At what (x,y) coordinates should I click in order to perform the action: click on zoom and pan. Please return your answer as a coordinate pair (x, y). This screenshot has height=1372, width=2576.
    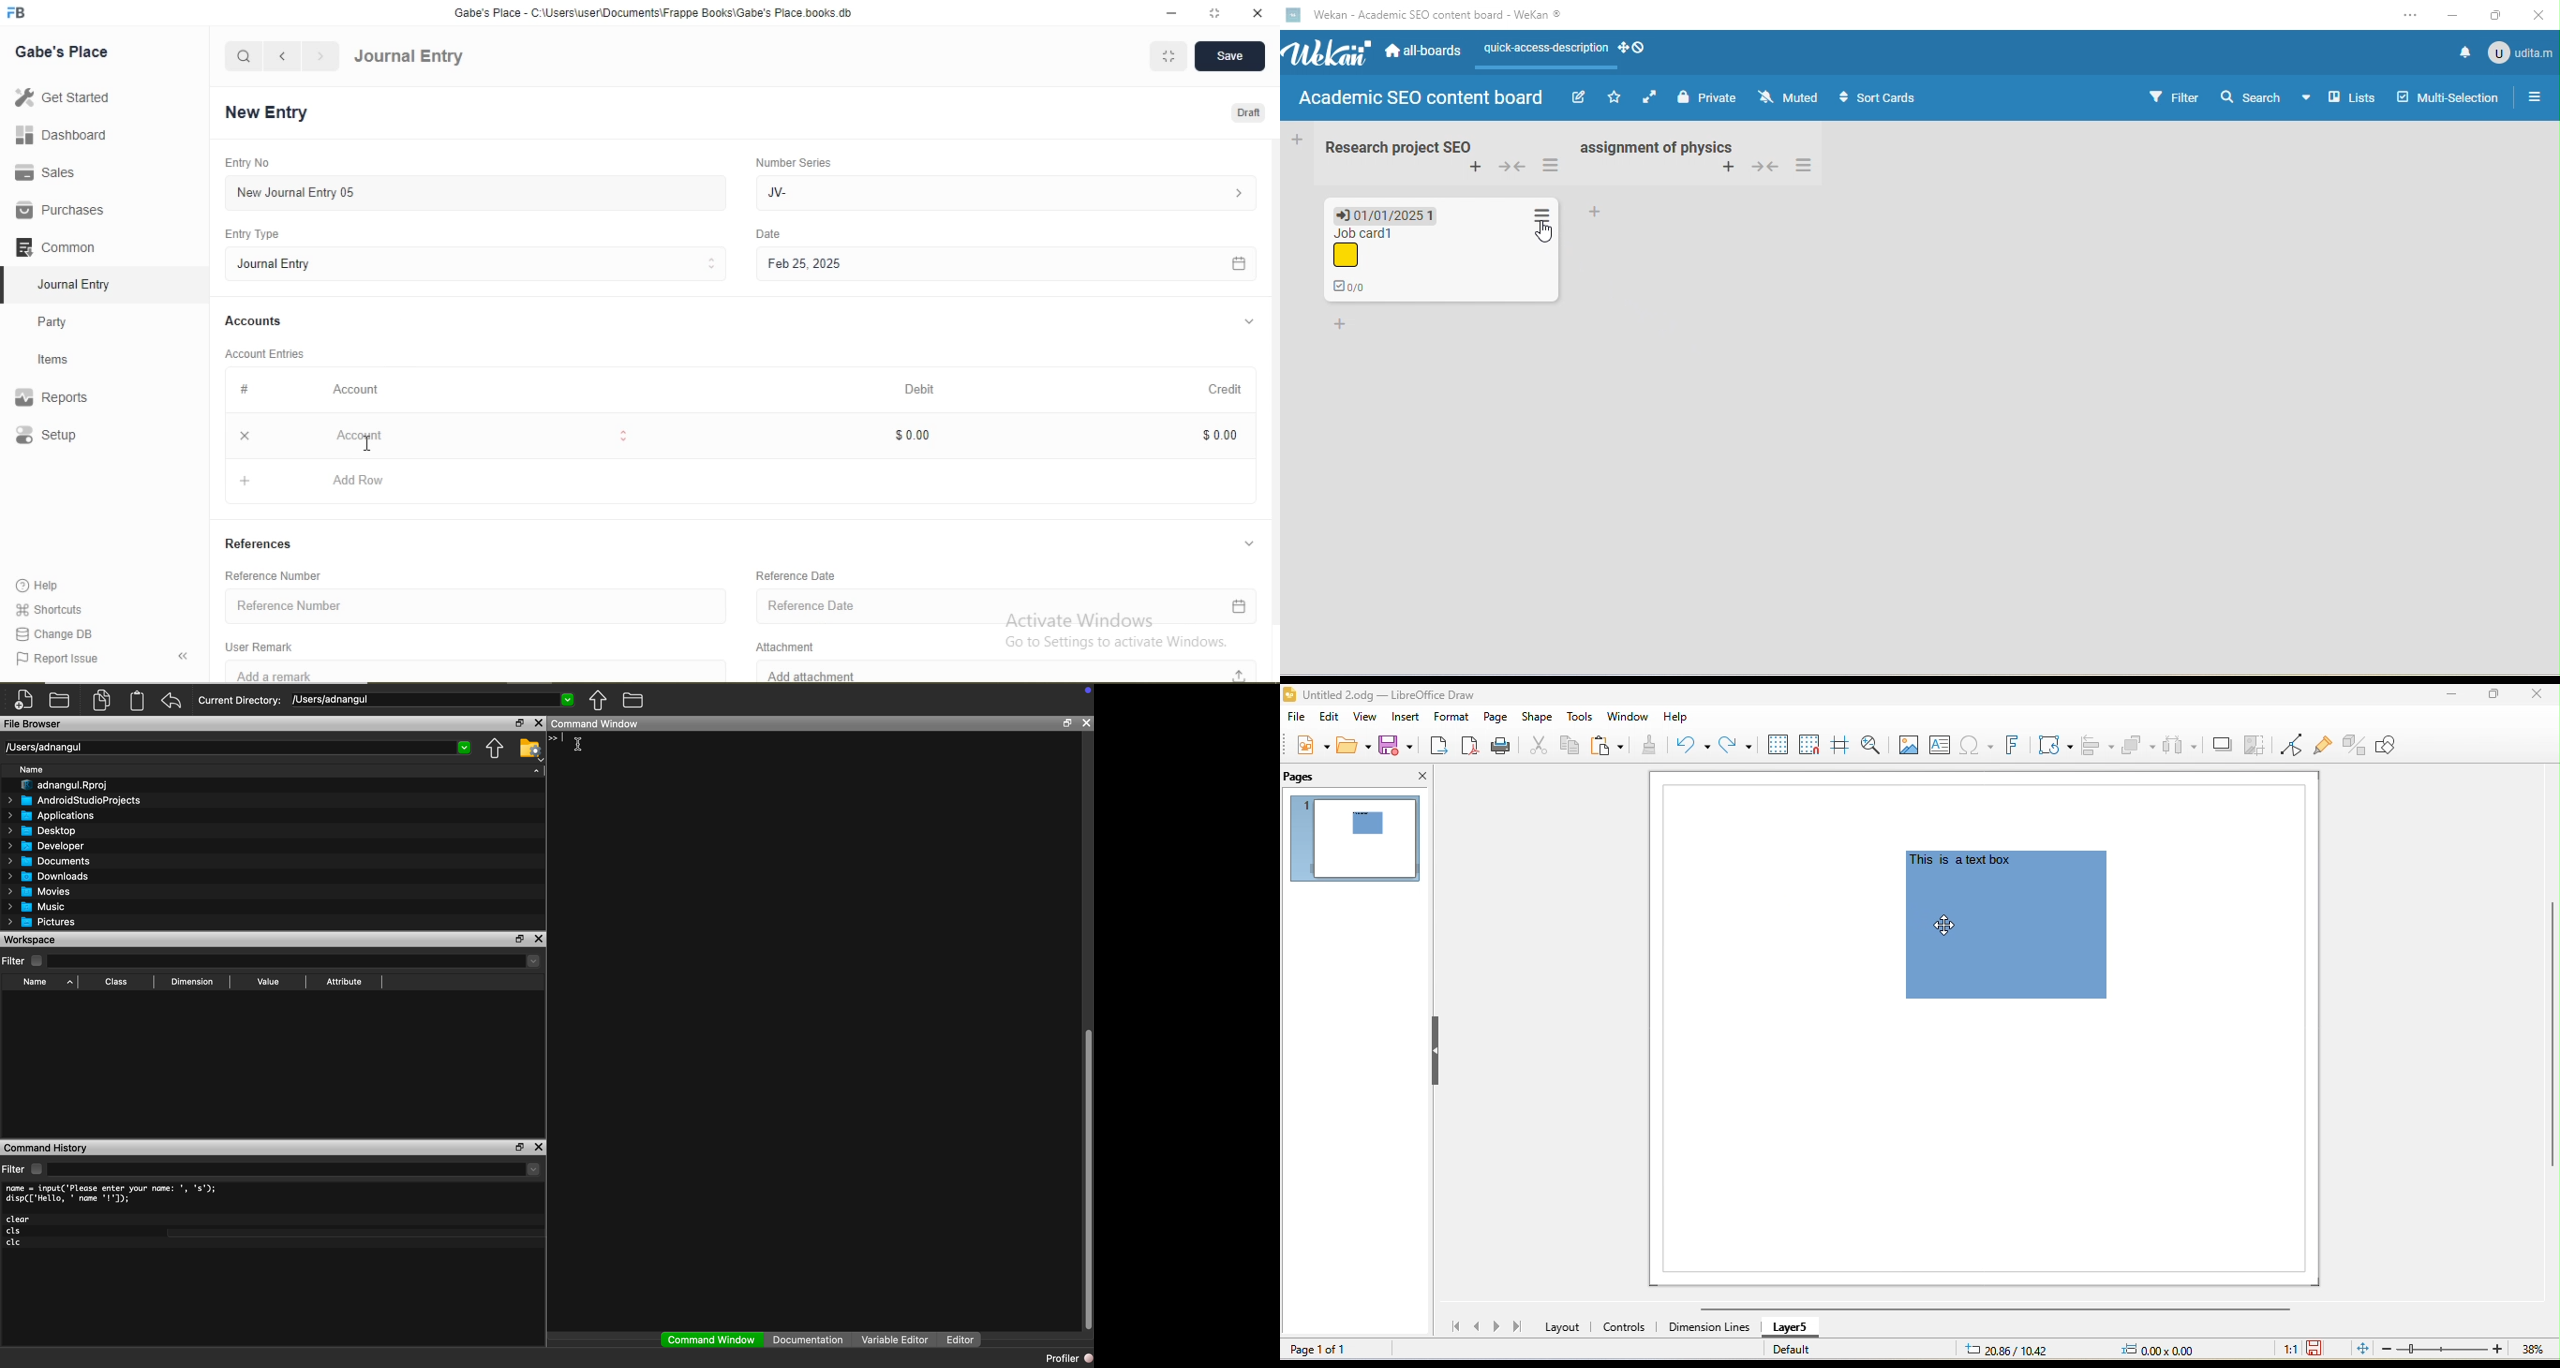
    Looking at the image, I should click on (1876, 744).